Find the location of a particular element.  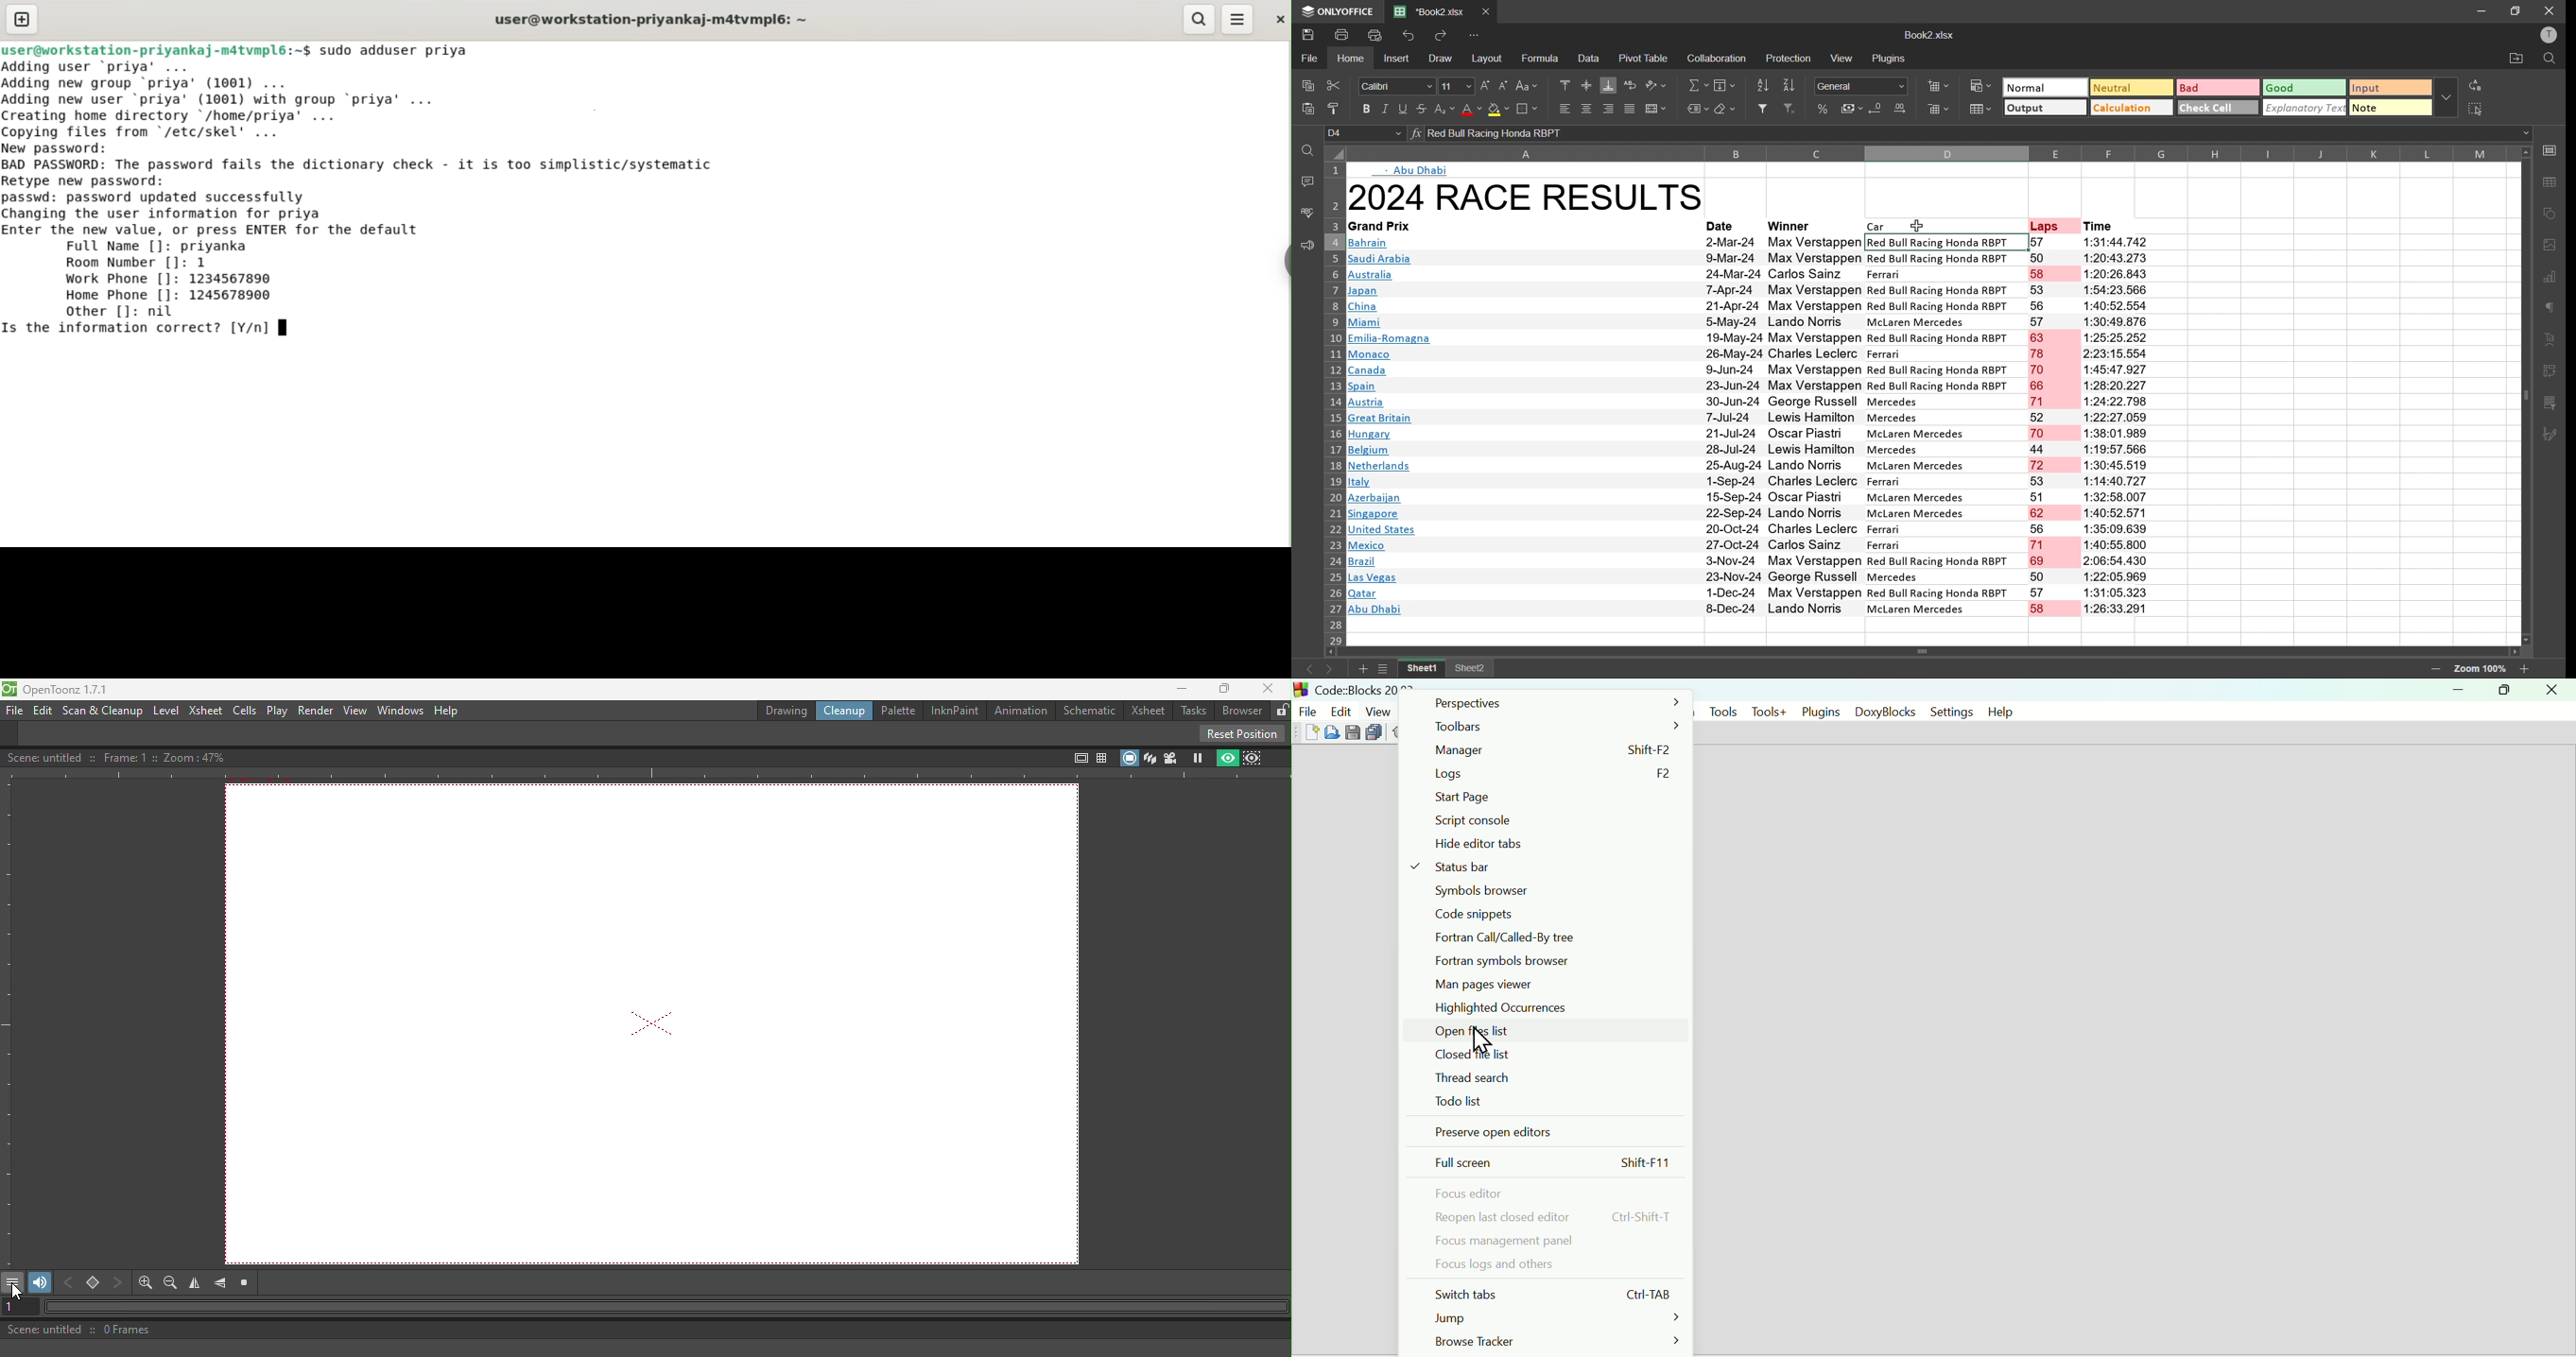

Script console is located at coordinates (1551, 822).